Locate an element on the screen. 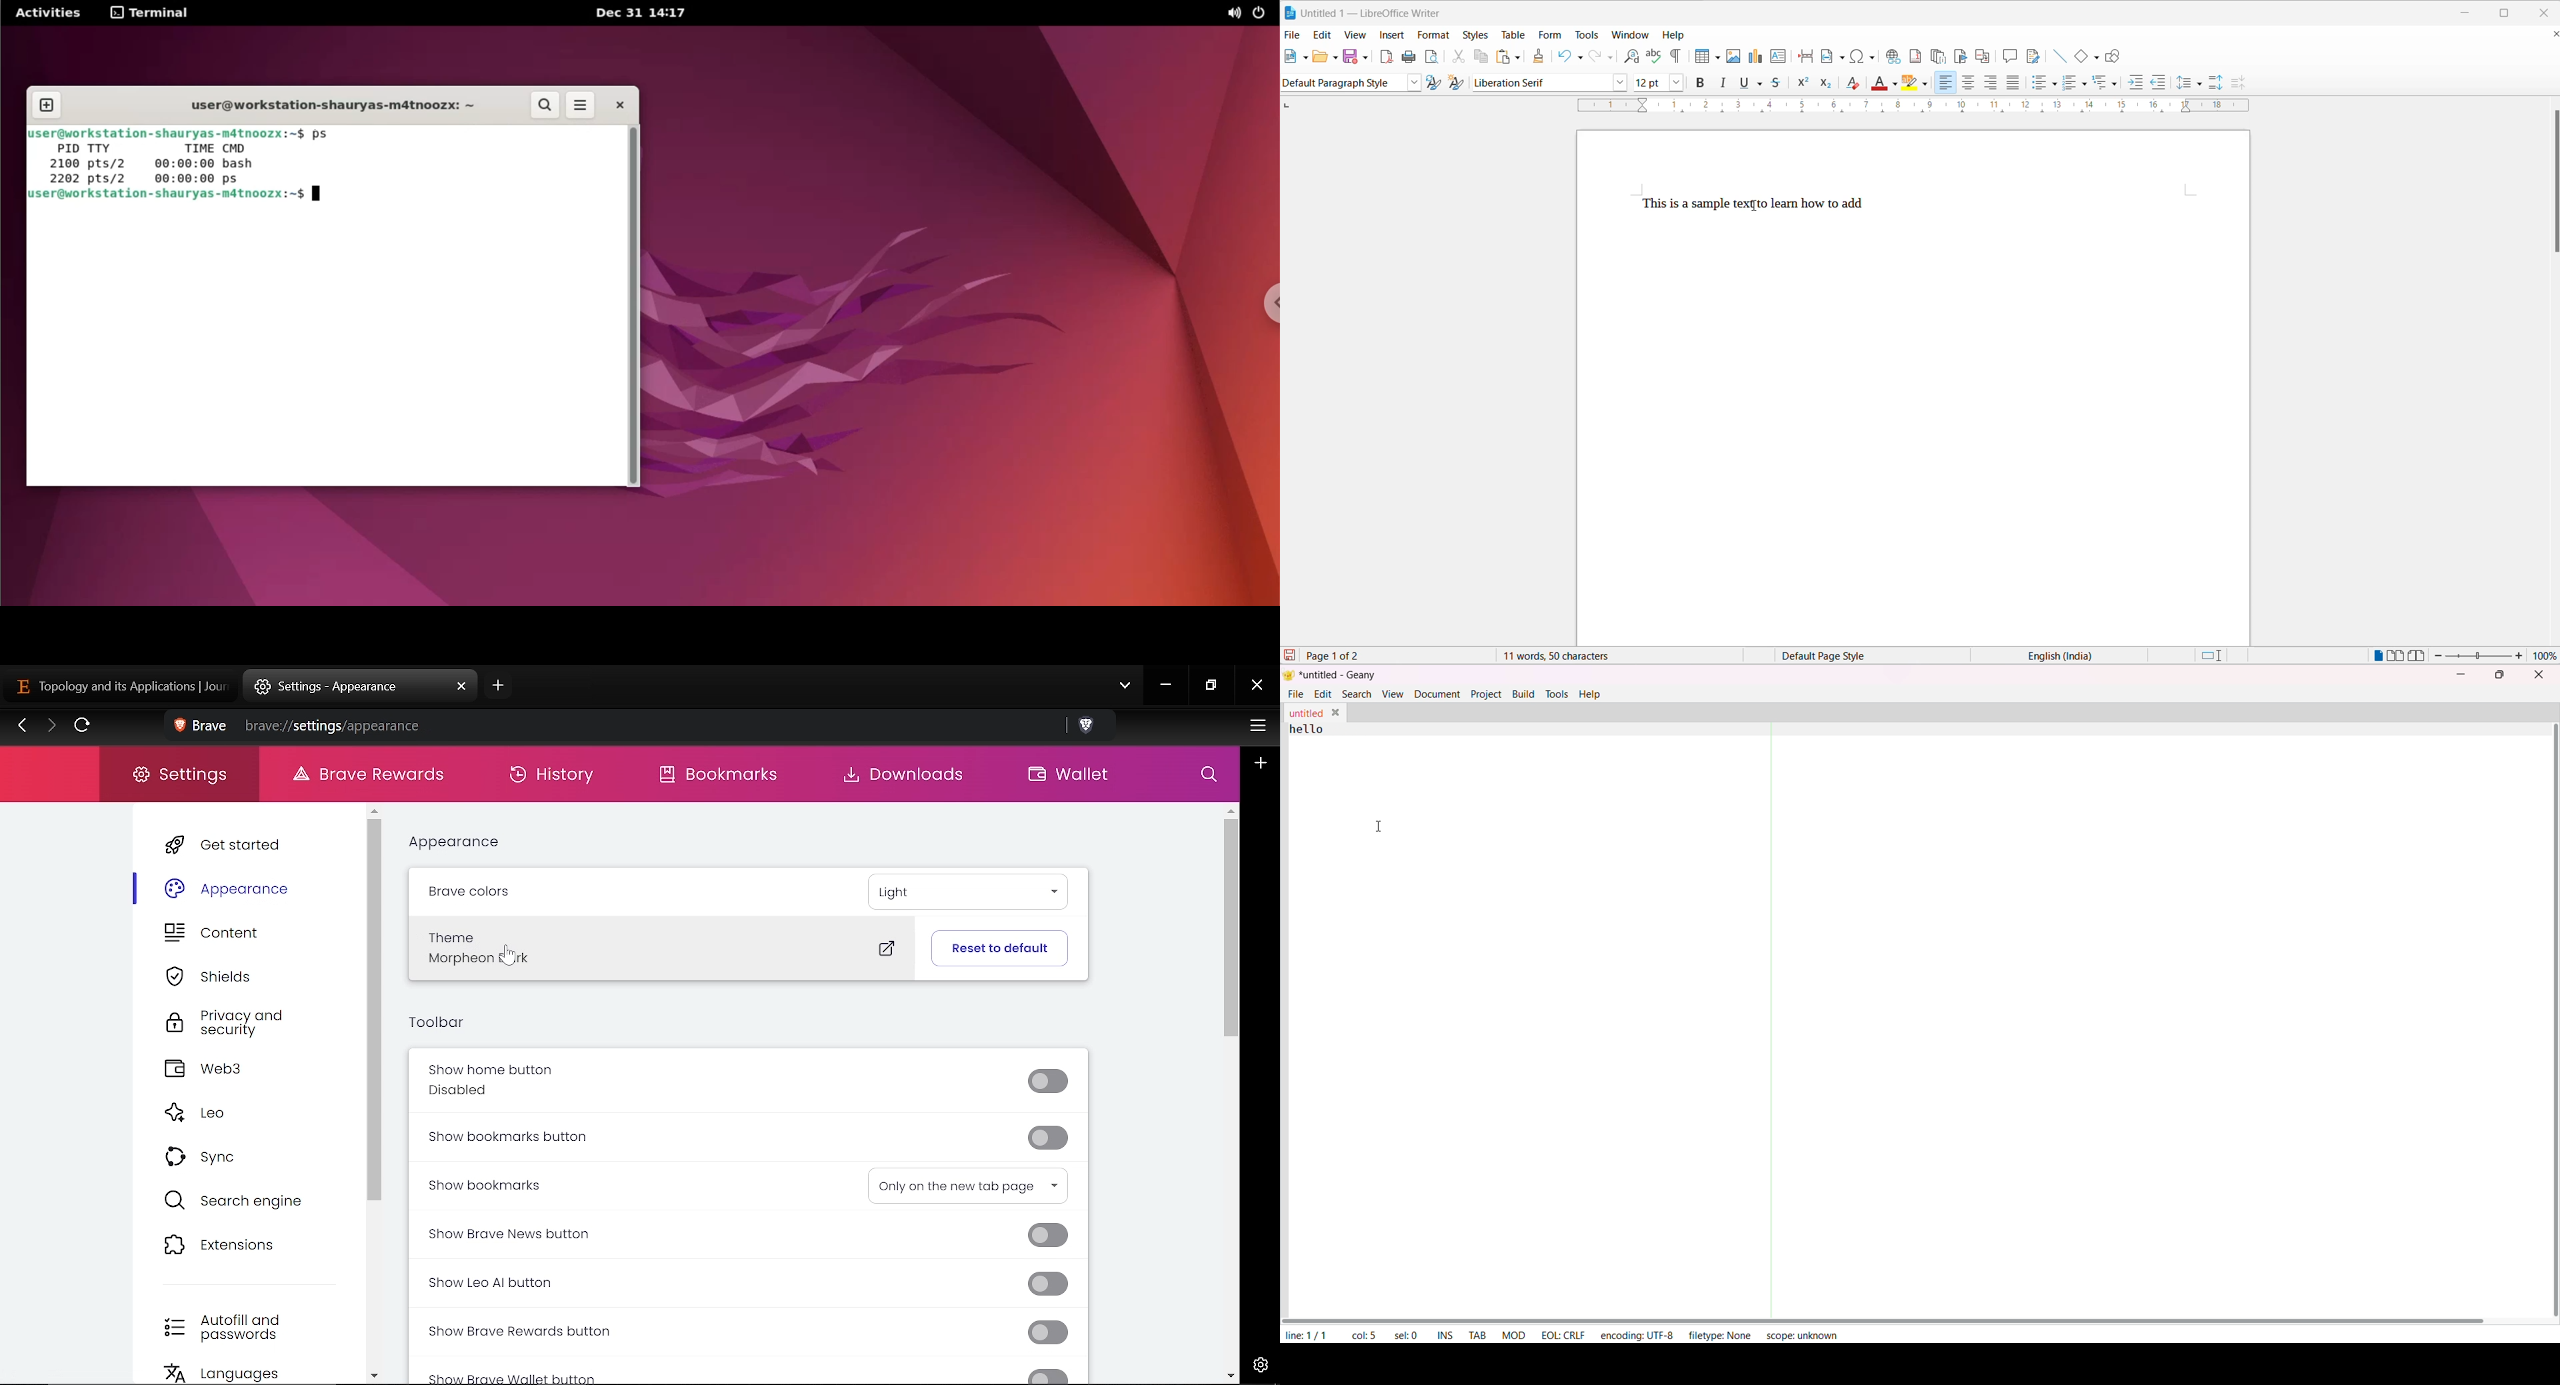 Image resolution: width=2576 pixels, height=1400 pixels. font color is located at coordinates (1881, 83).